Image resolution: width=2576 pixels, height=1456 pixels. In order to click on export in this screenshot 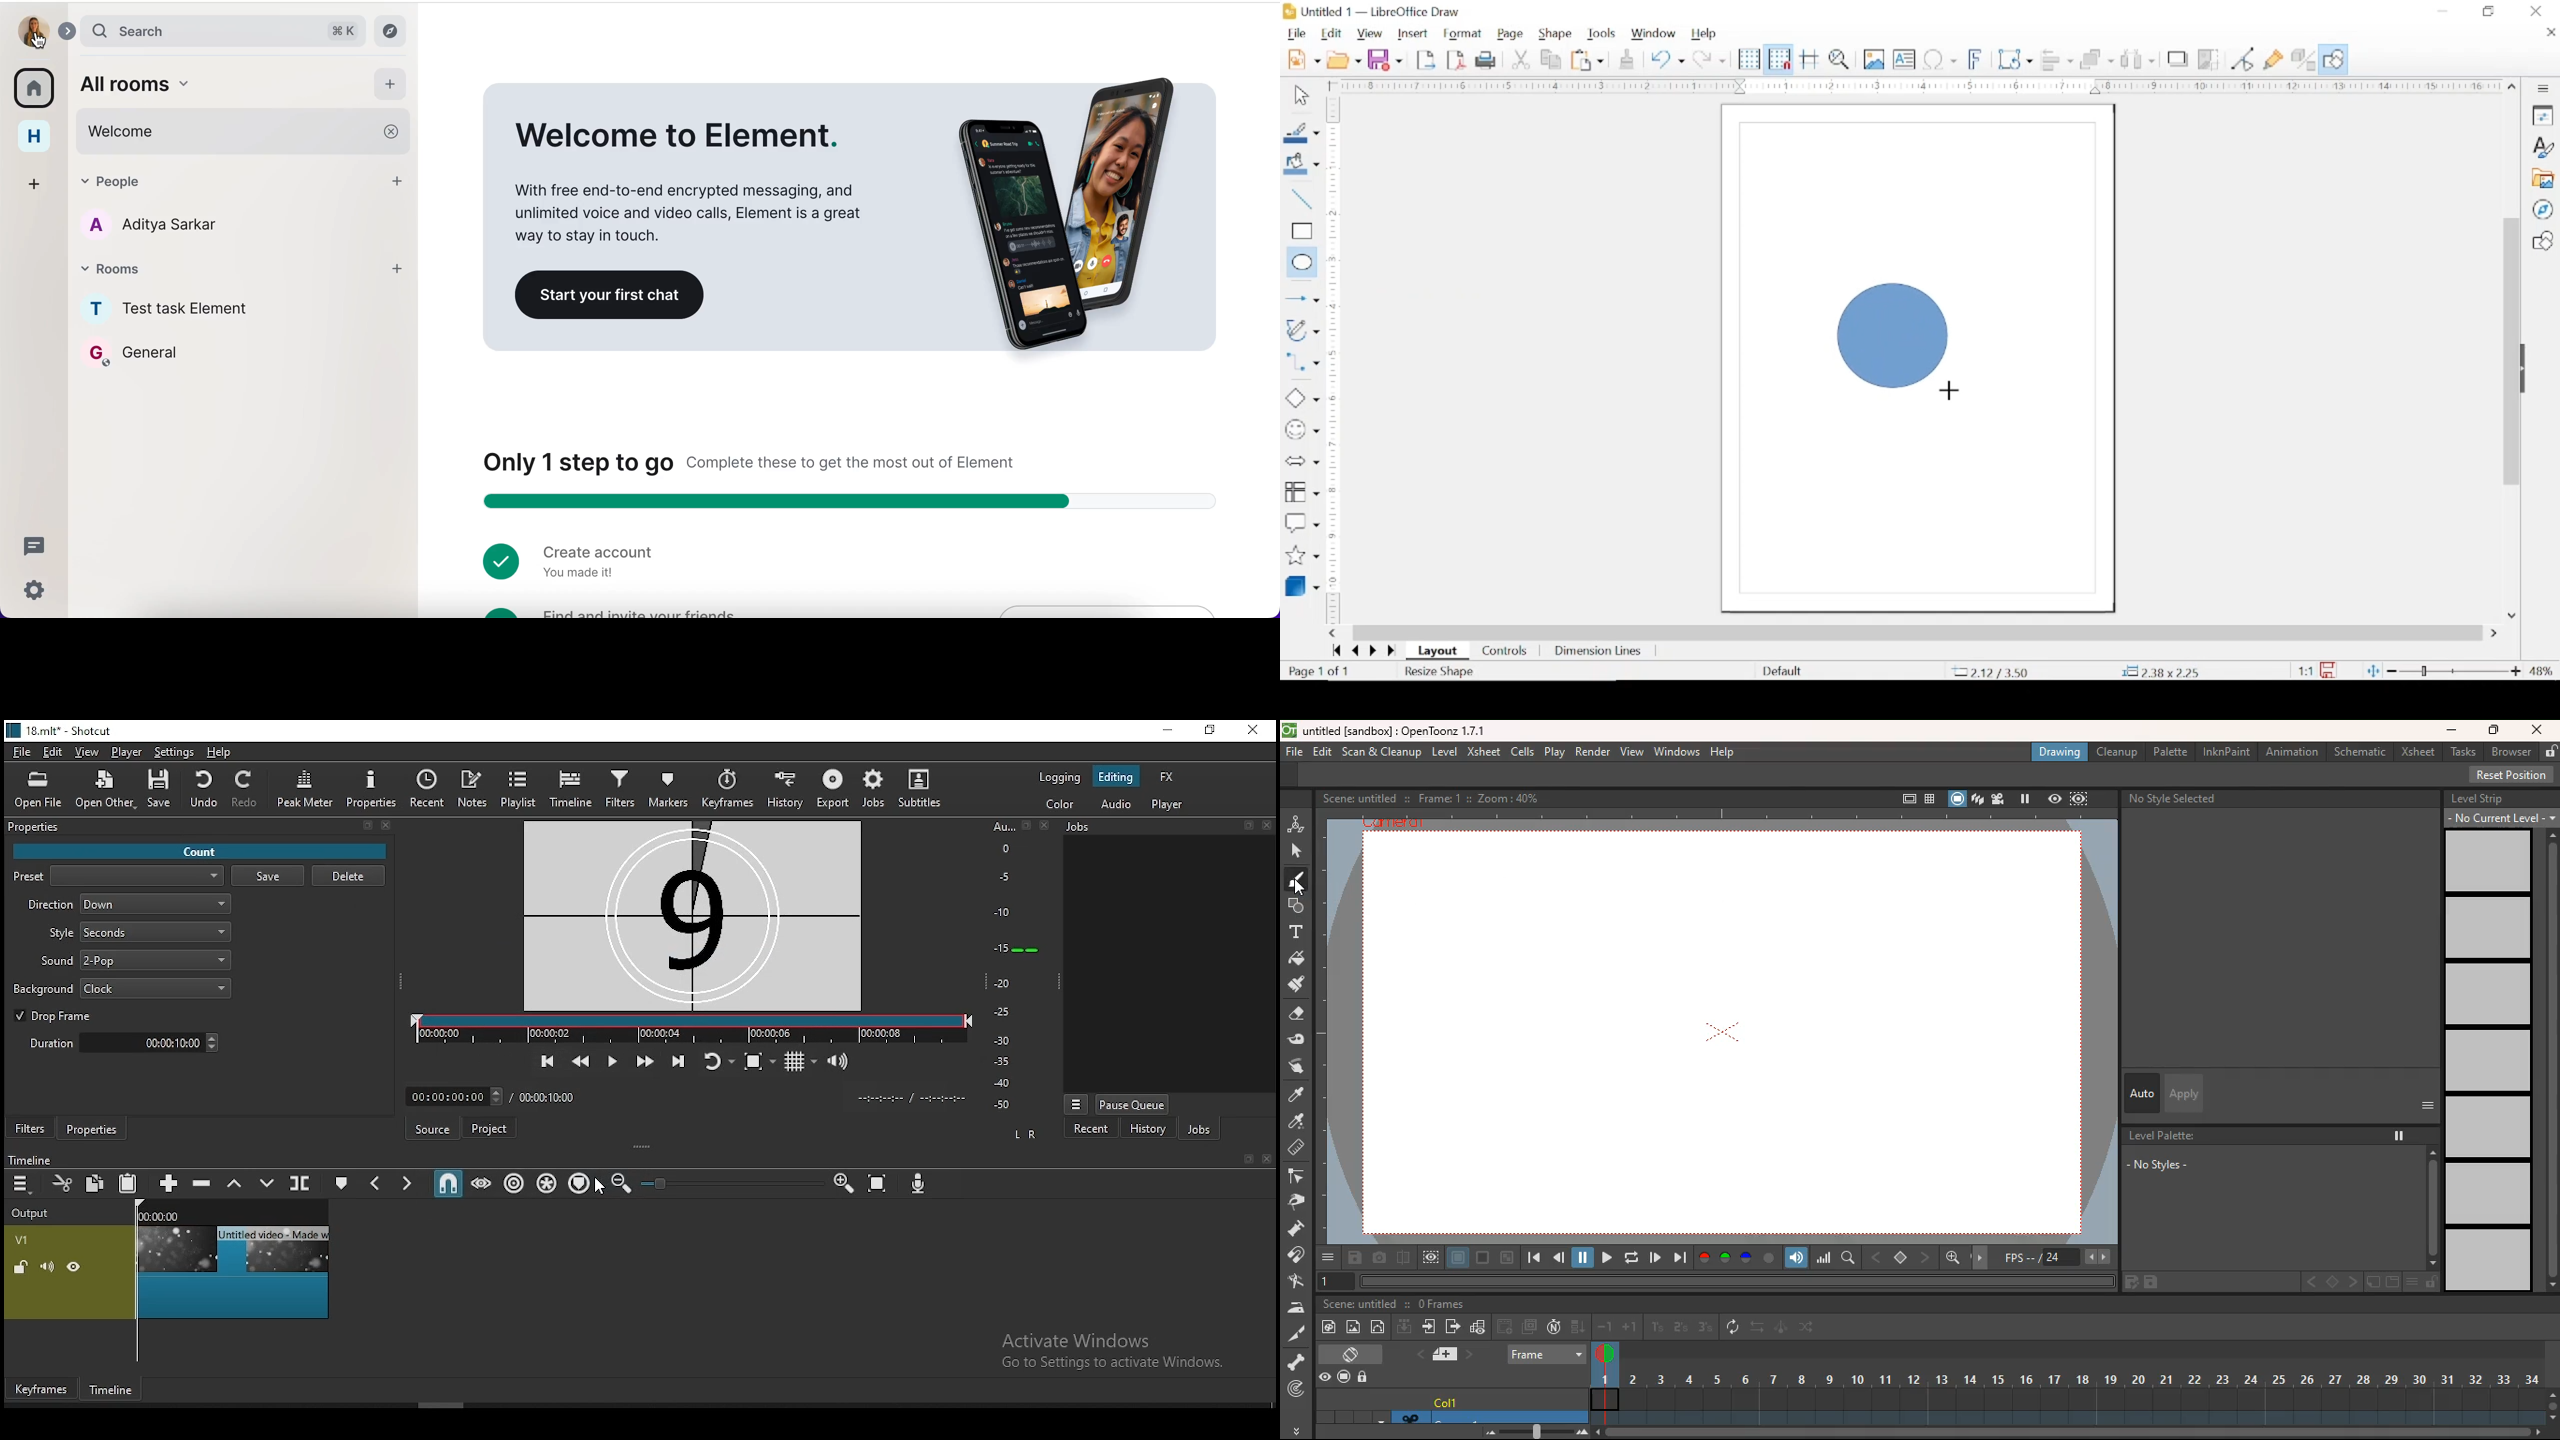, I will do `click(1427, 59)`.